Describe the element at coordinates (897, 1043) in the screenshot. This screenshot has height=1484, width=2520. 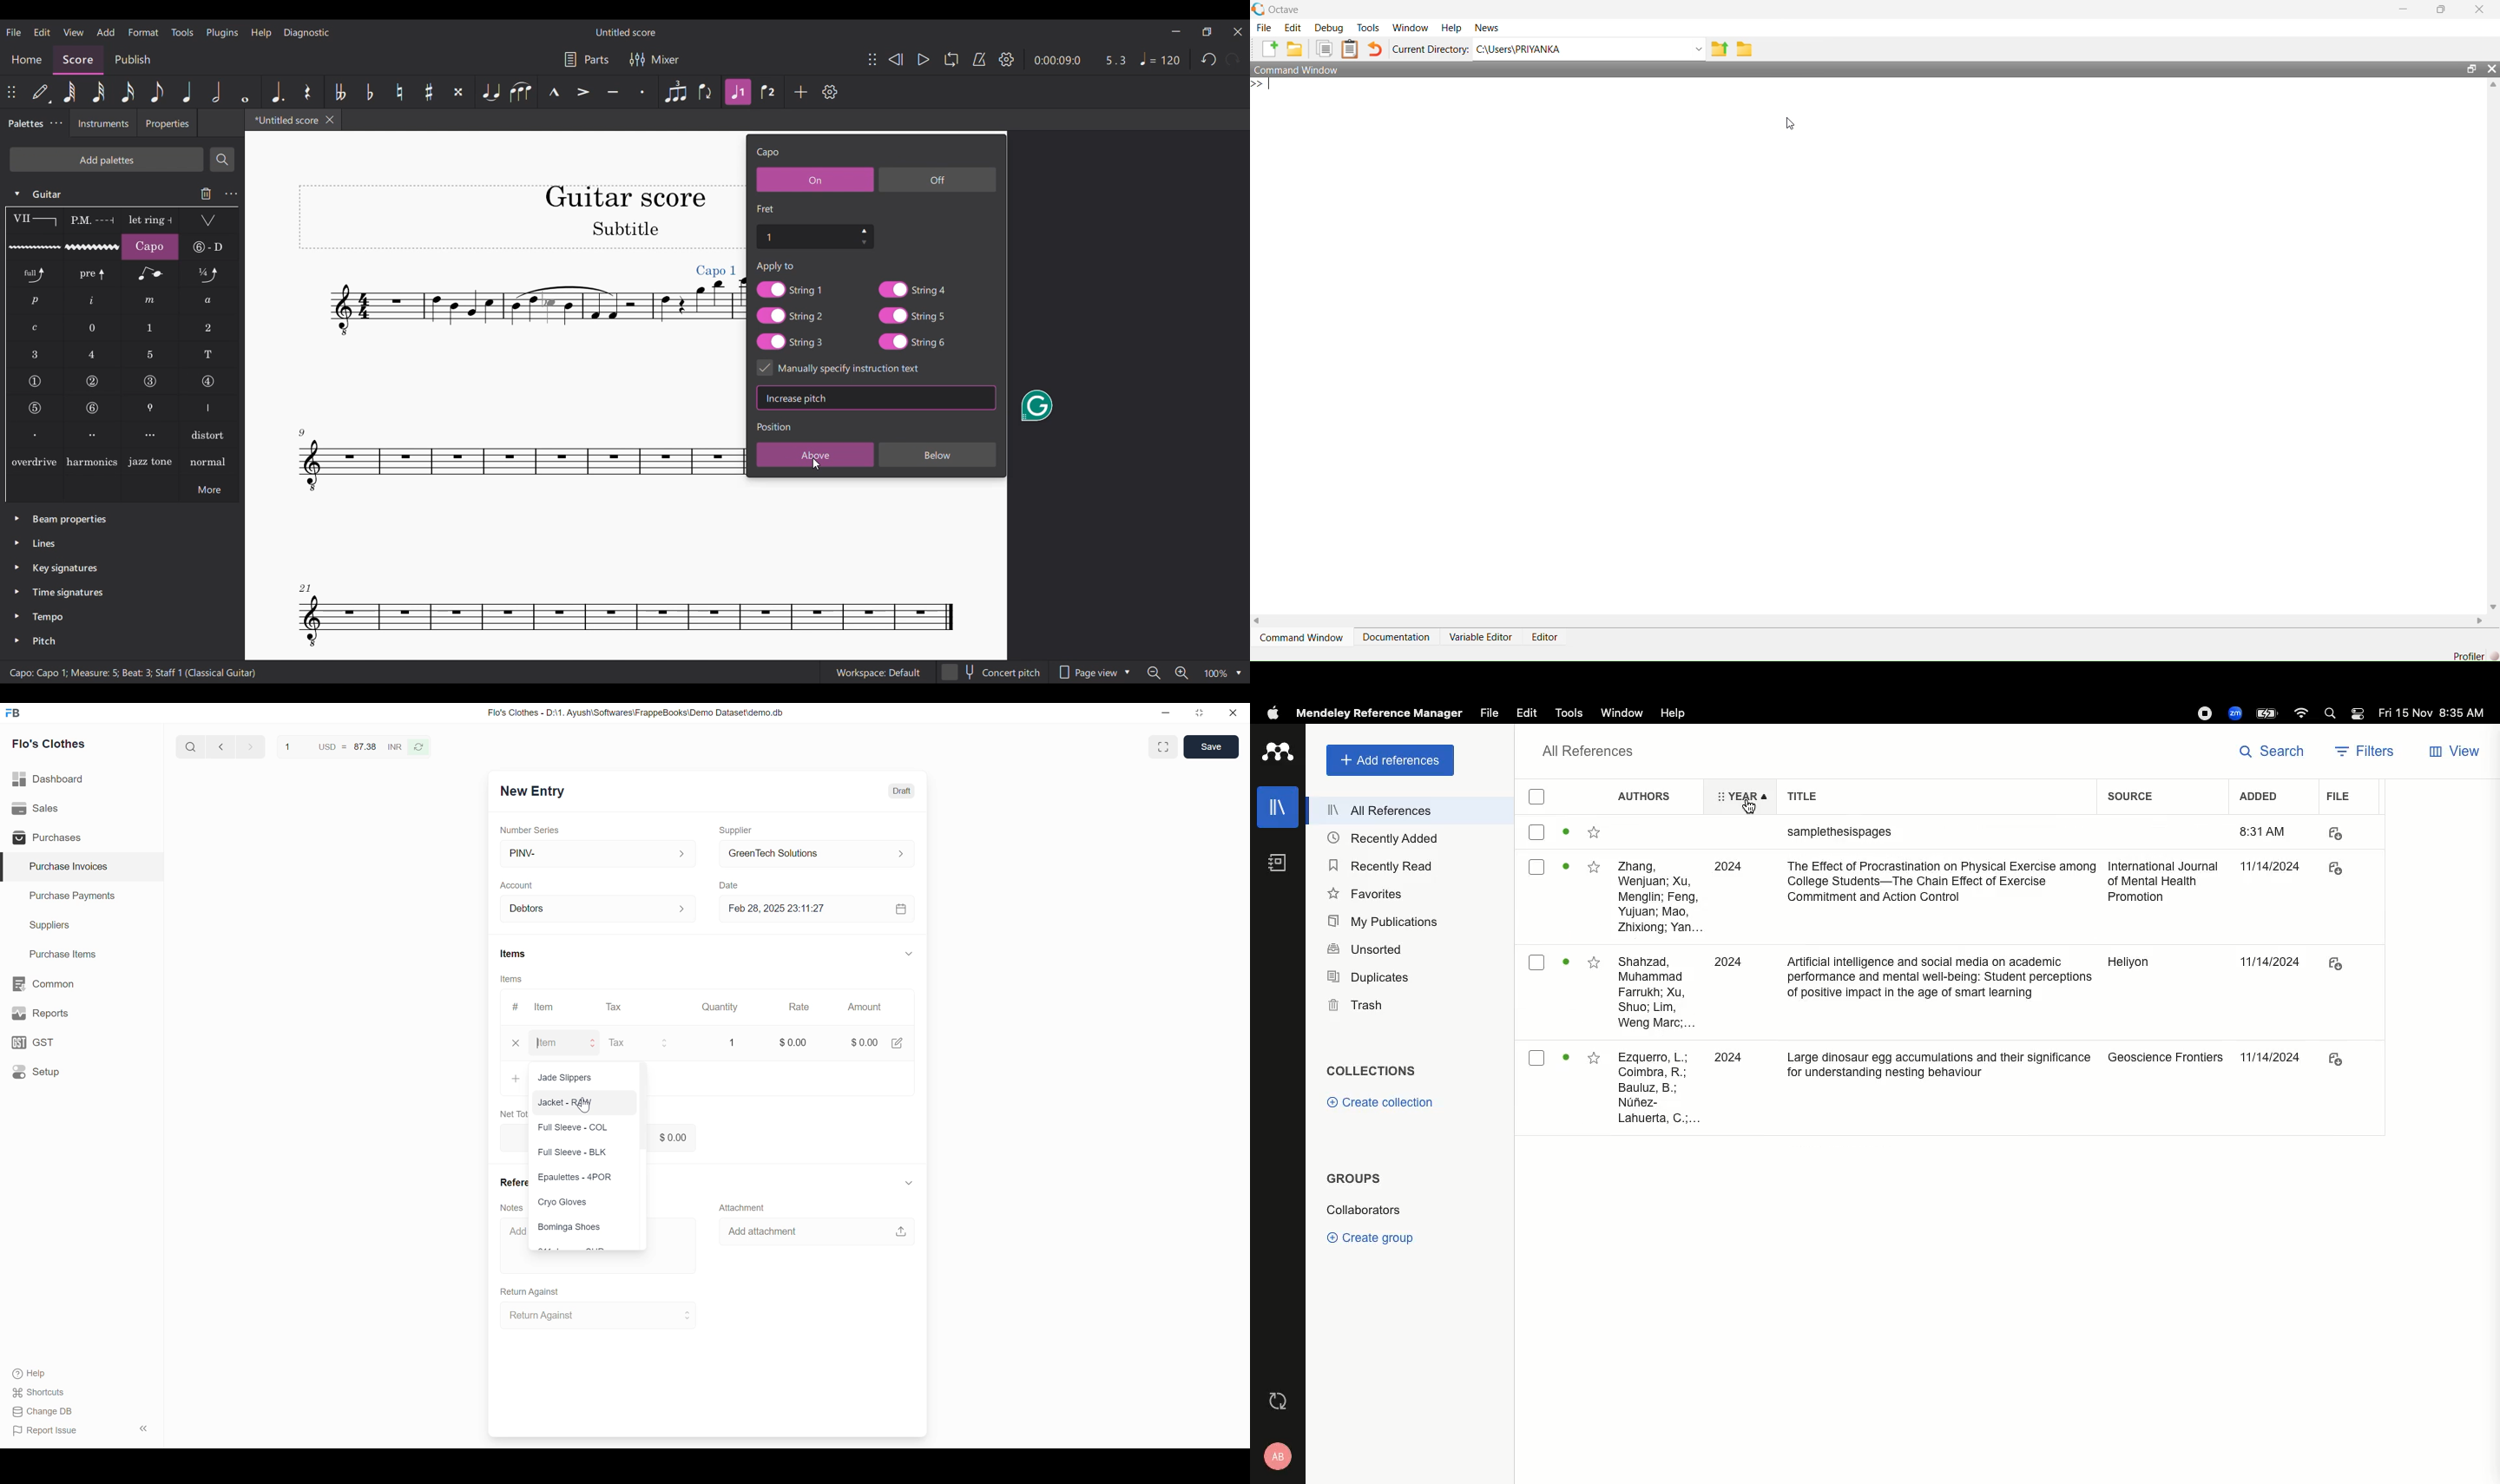
I see `Edit` at that location.